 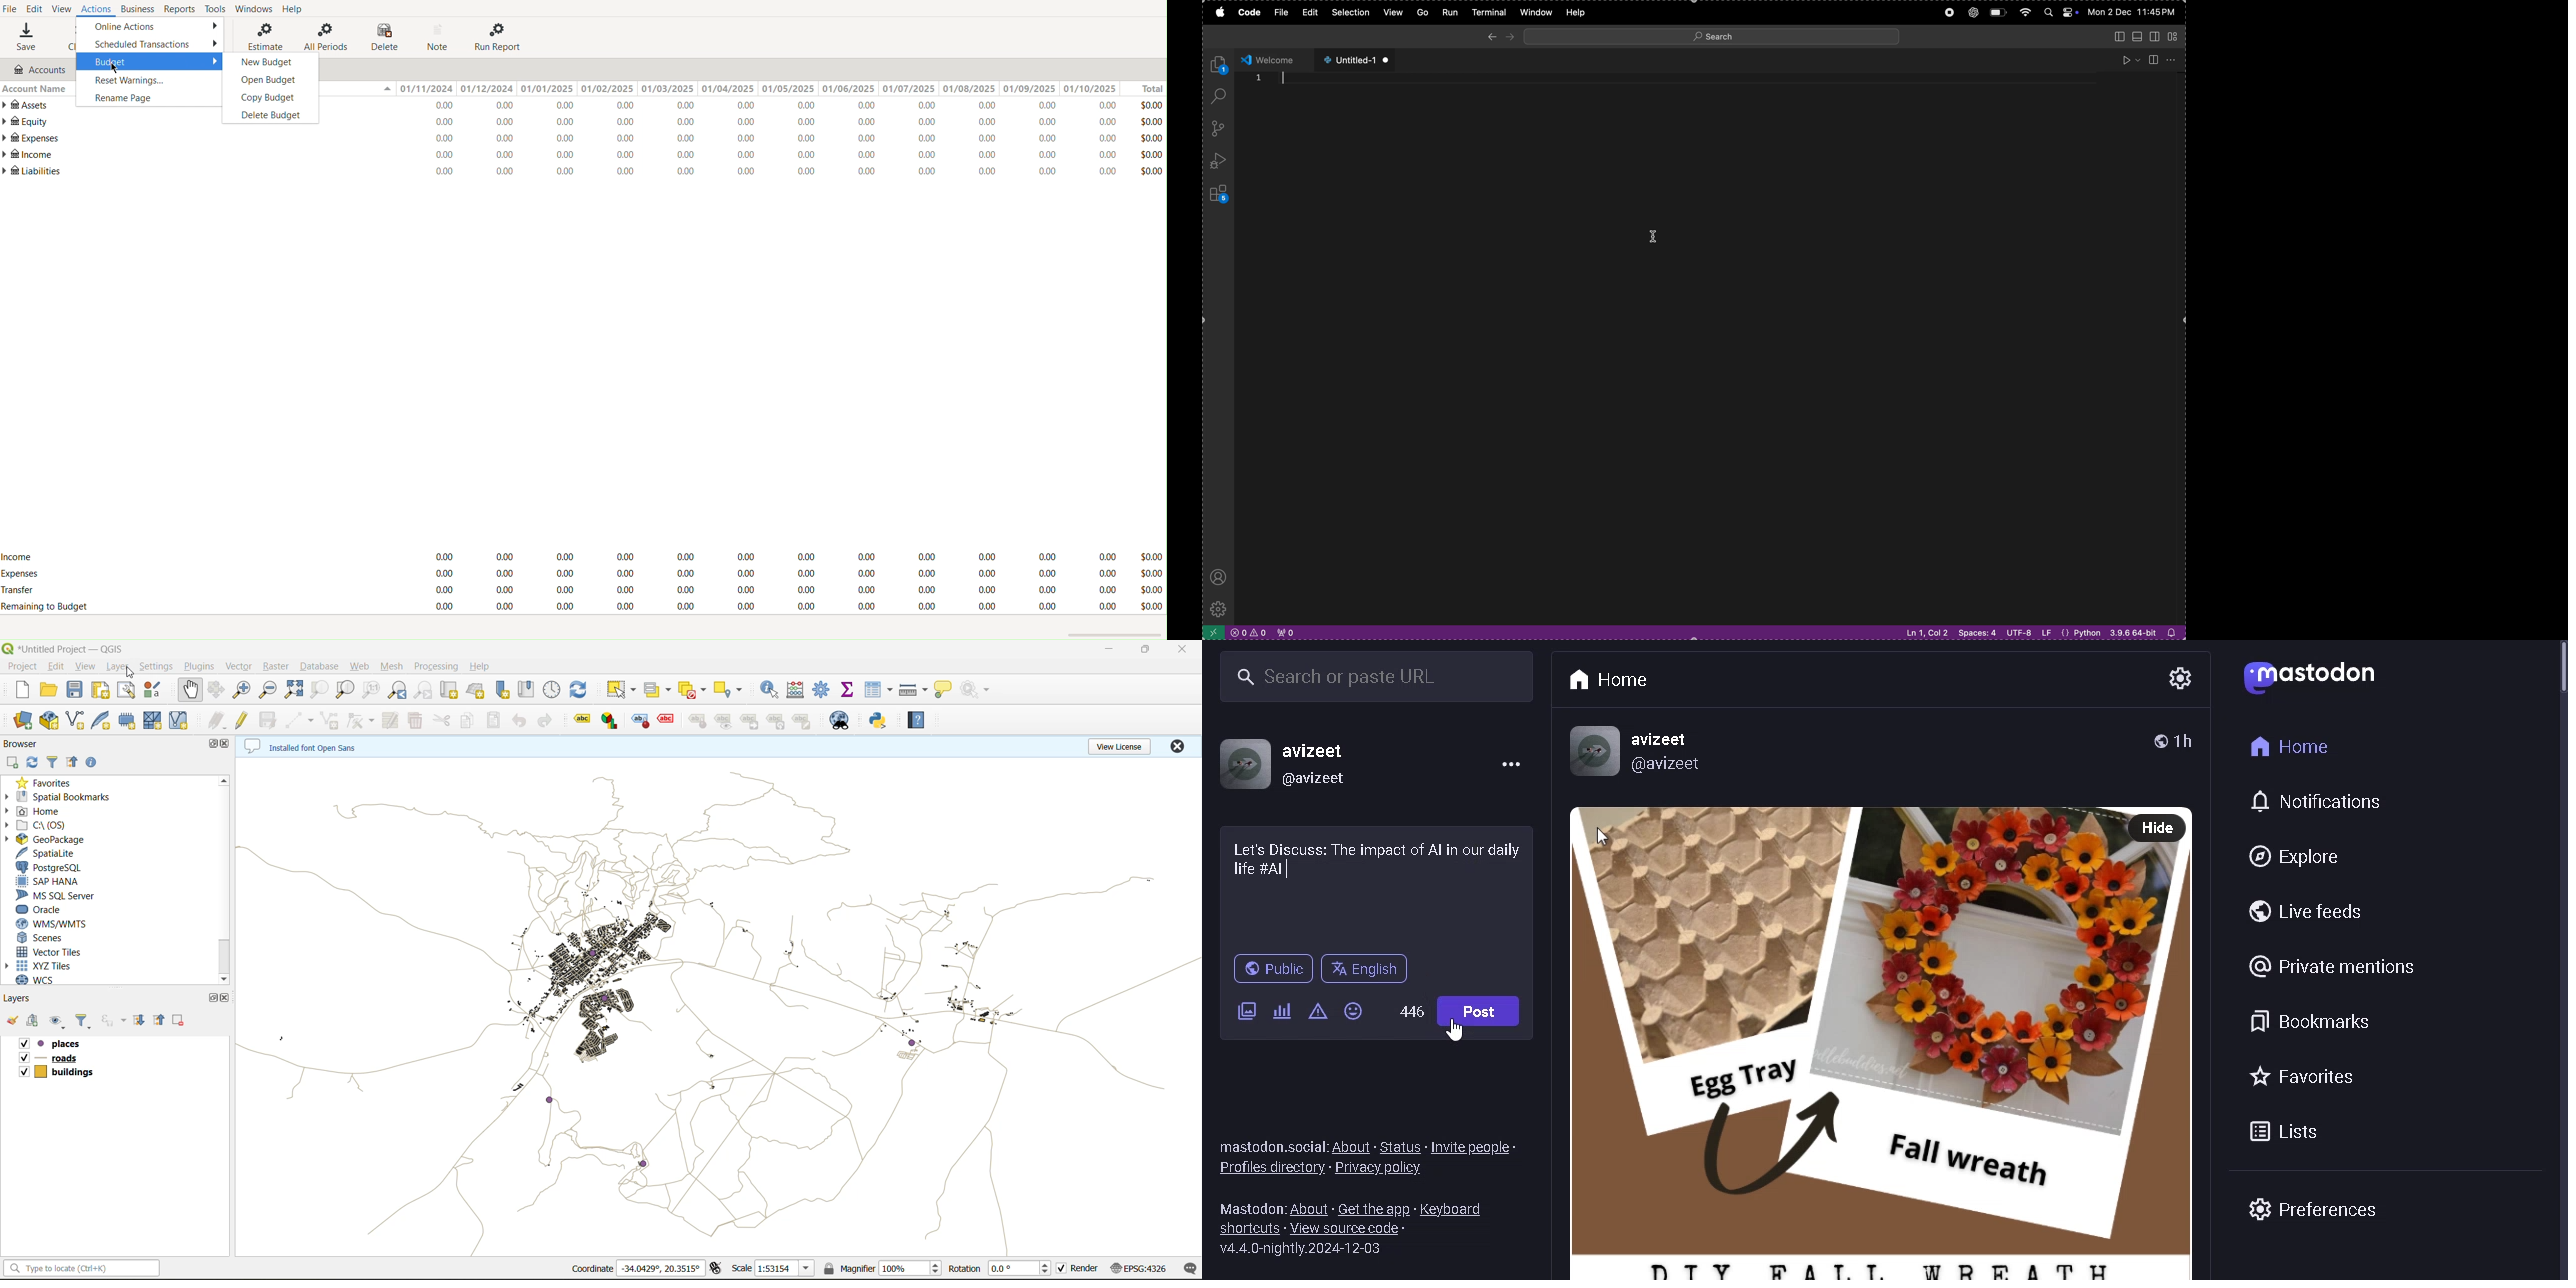 I want to click on BOOKMARKS, so click(x=2314, y=1019).